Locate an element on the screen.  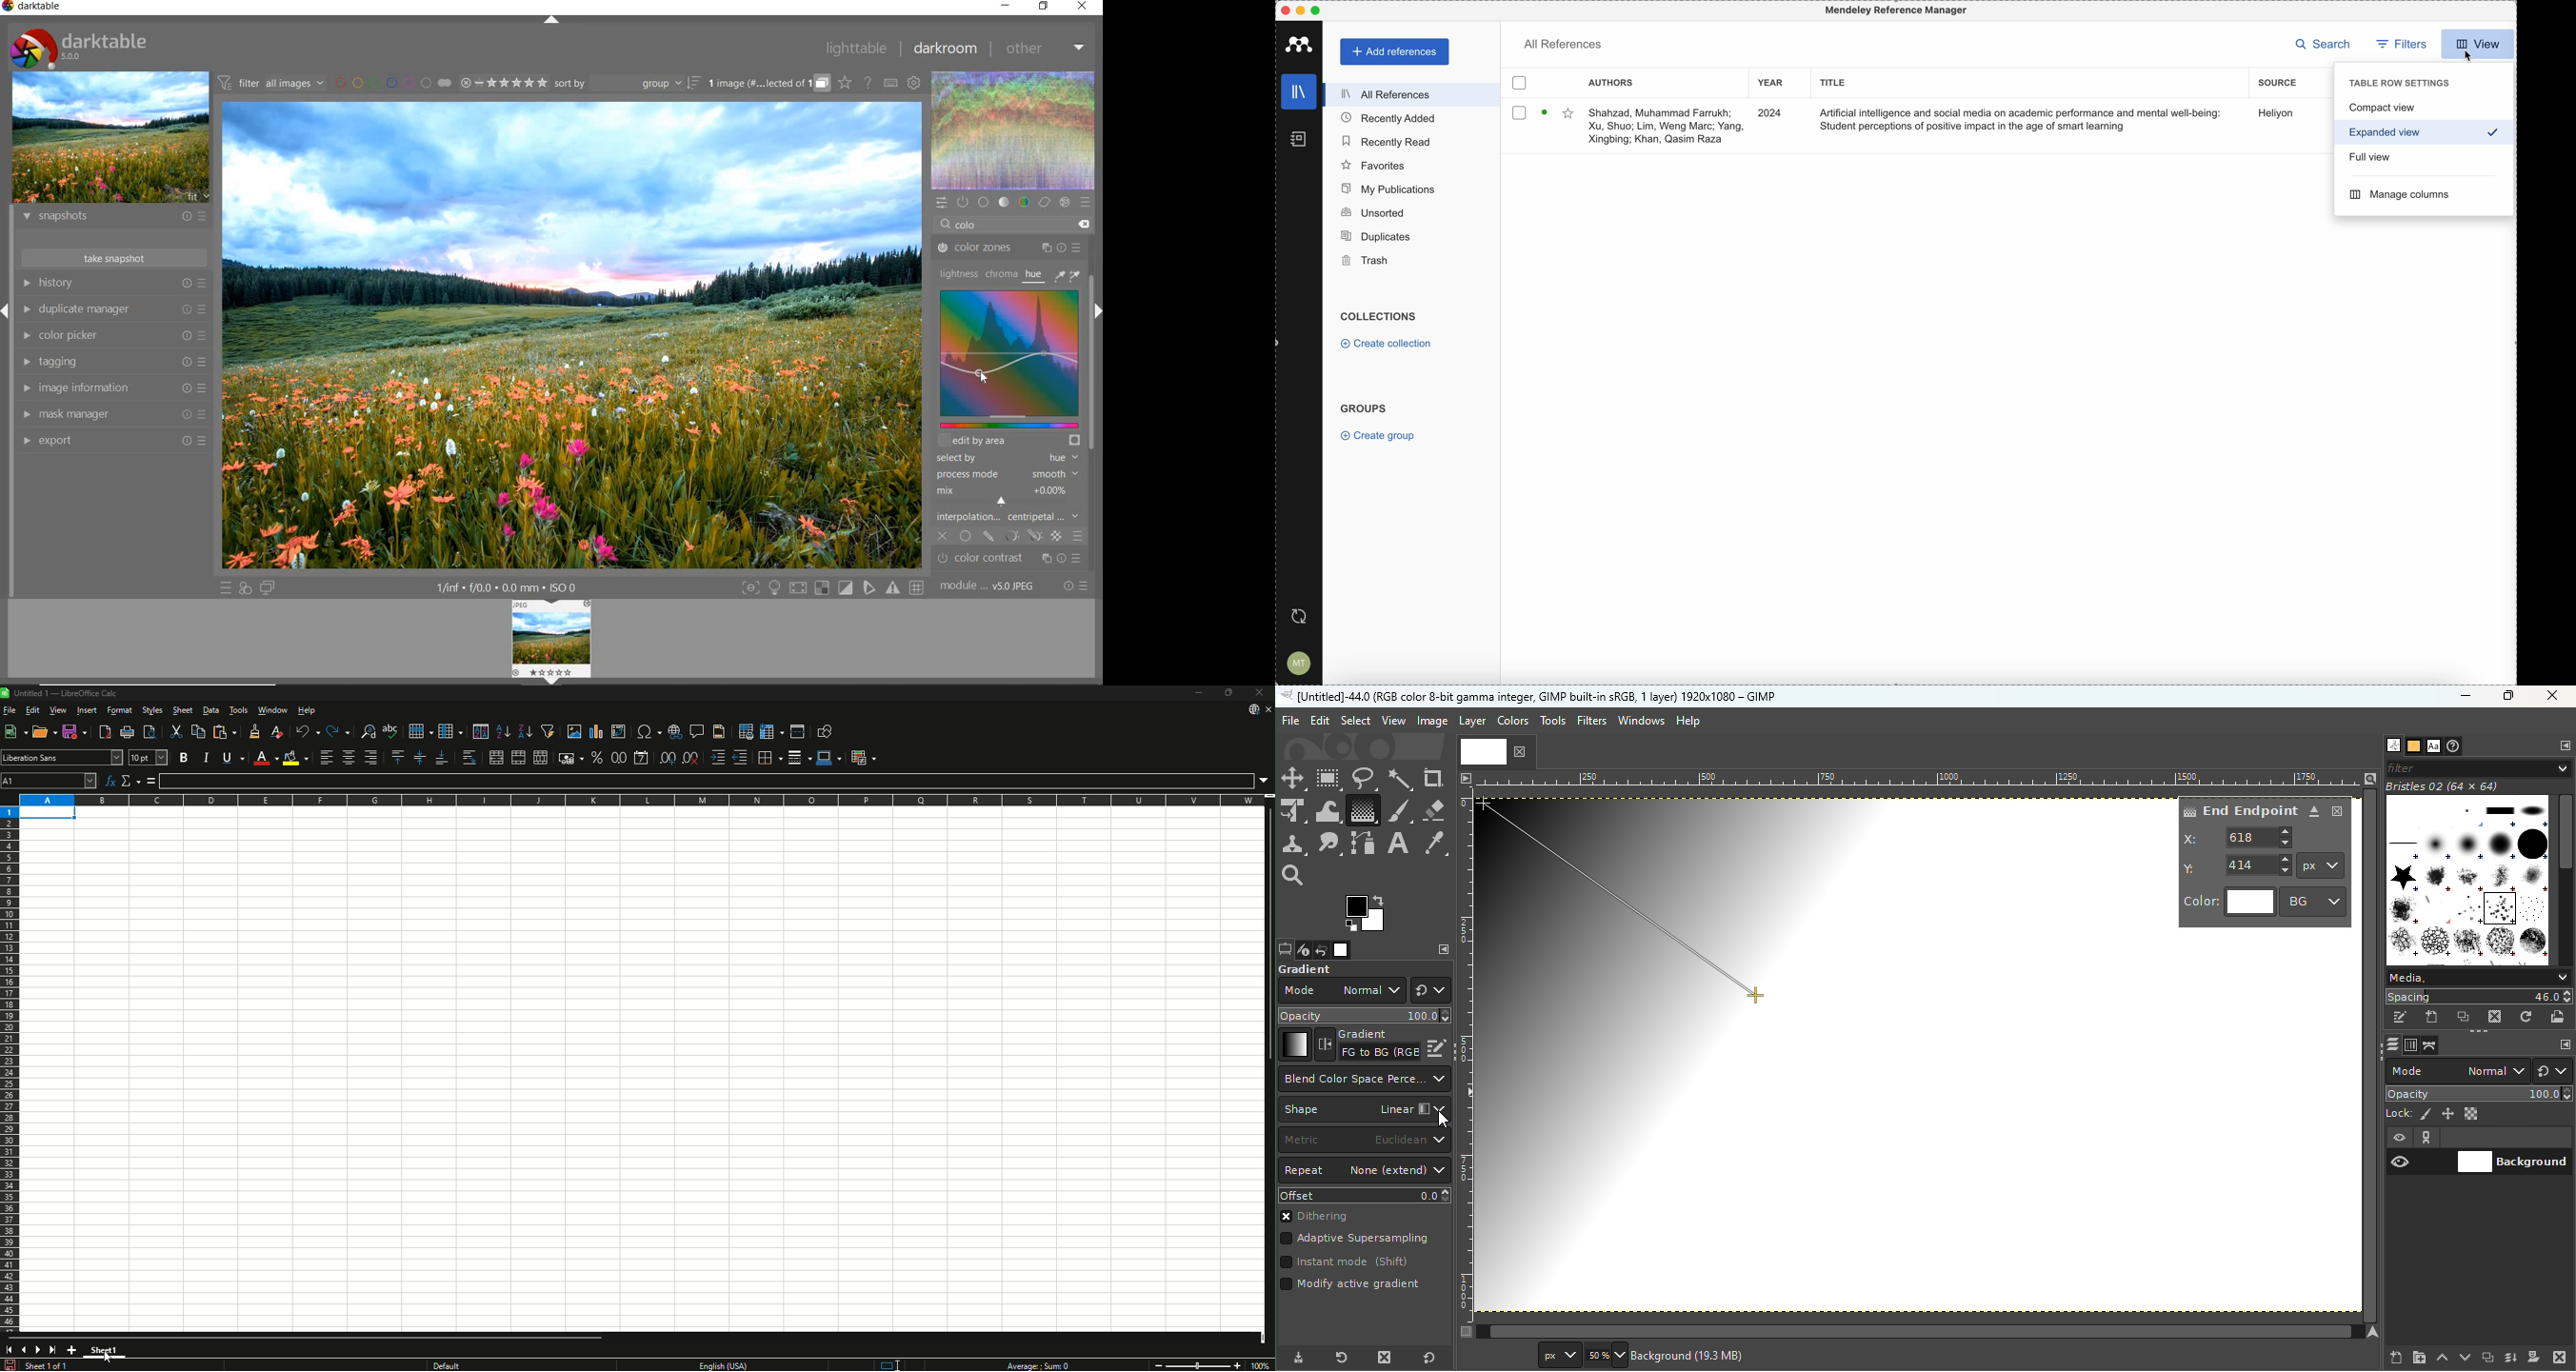
maximize is located at coordinates (1317, 10).